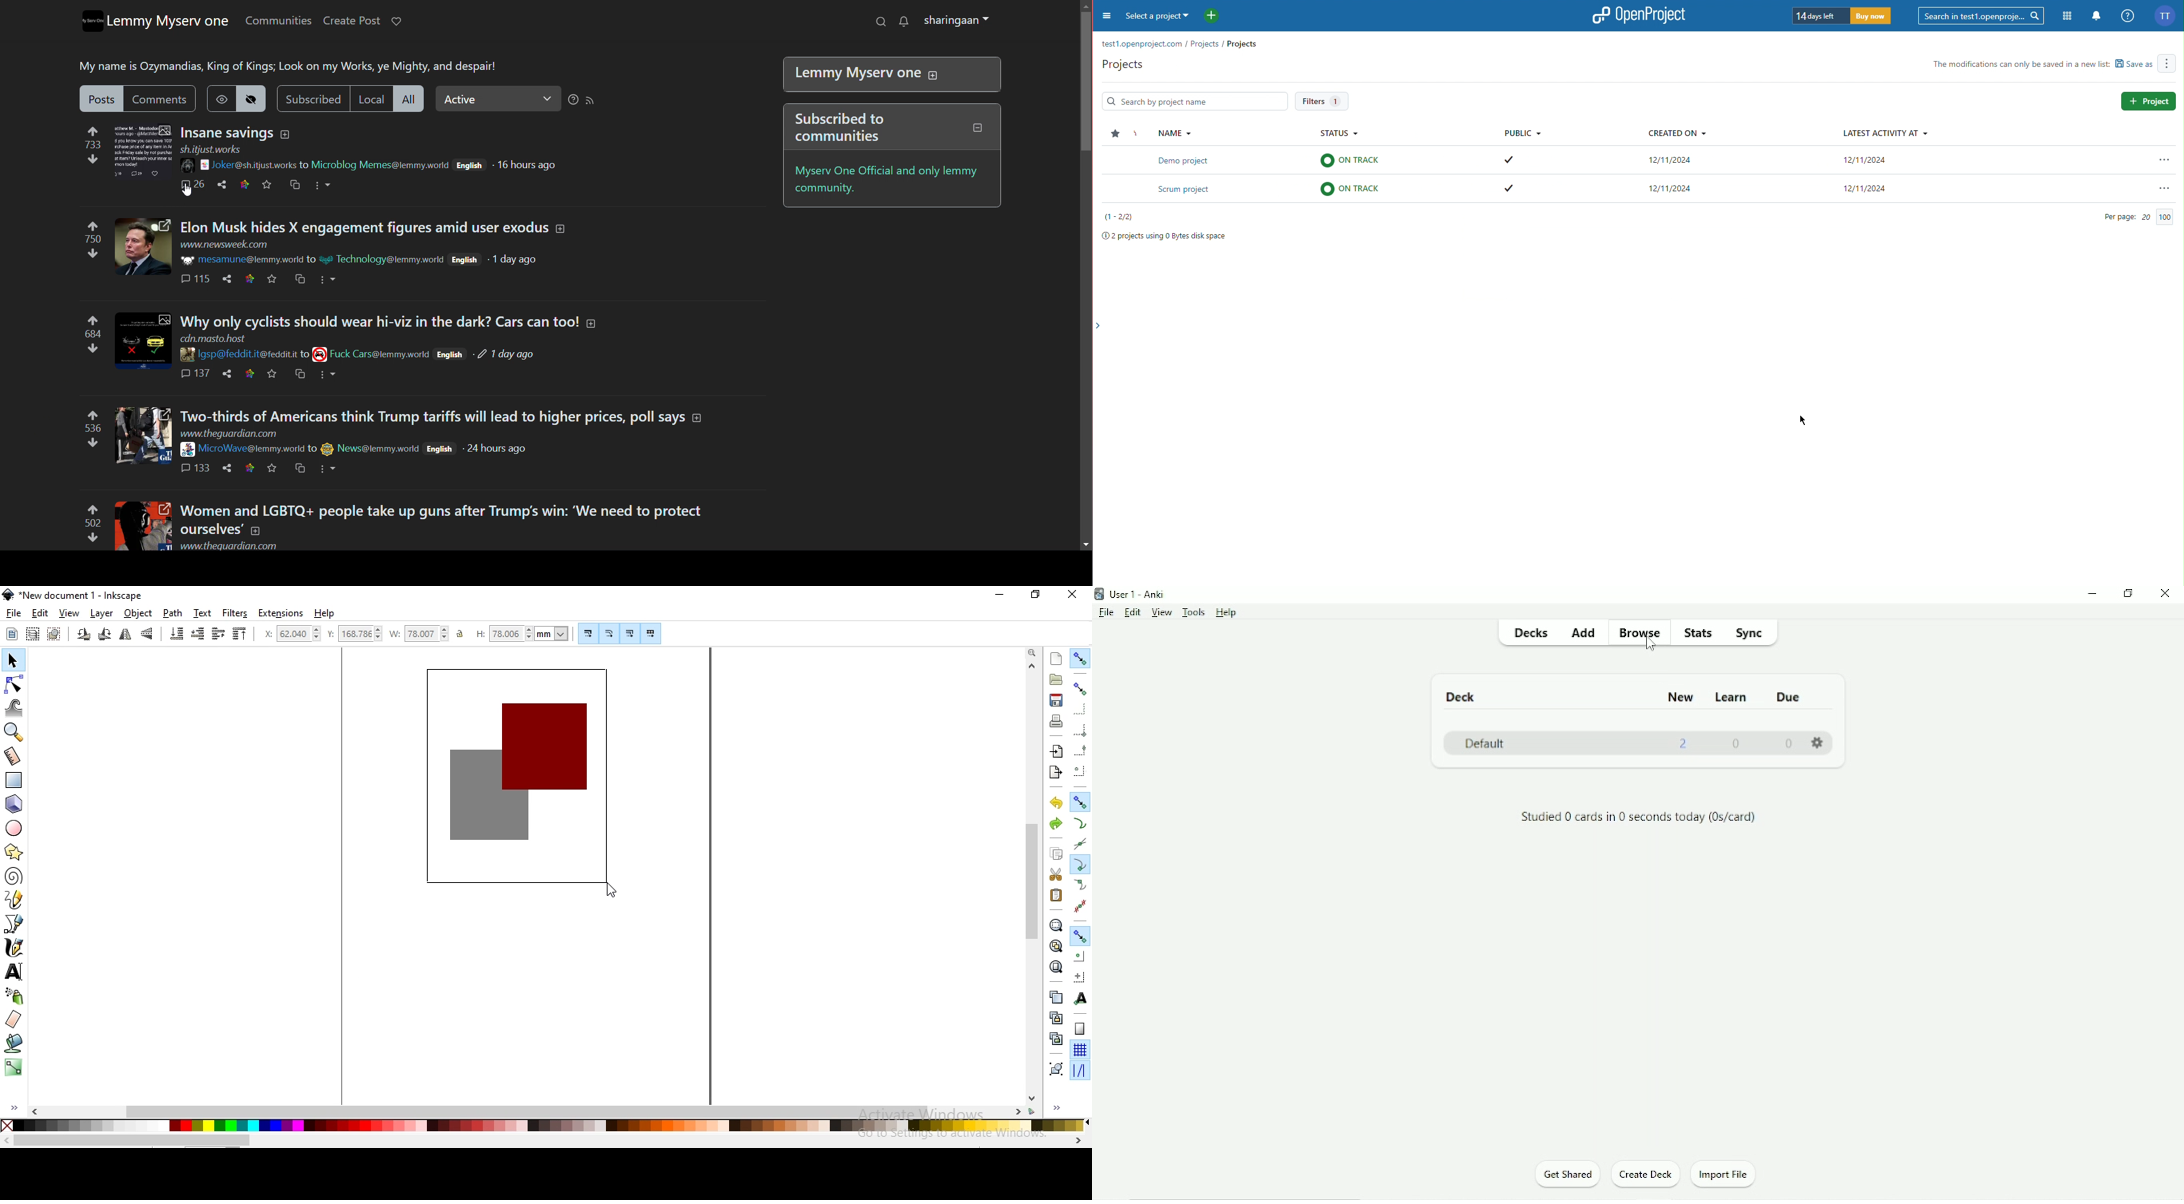 This screenshot has height=1204, width=2184. Describe the element at coordinates (1081, 978) in the screenshot. I see `snap an items rotation` at that location.